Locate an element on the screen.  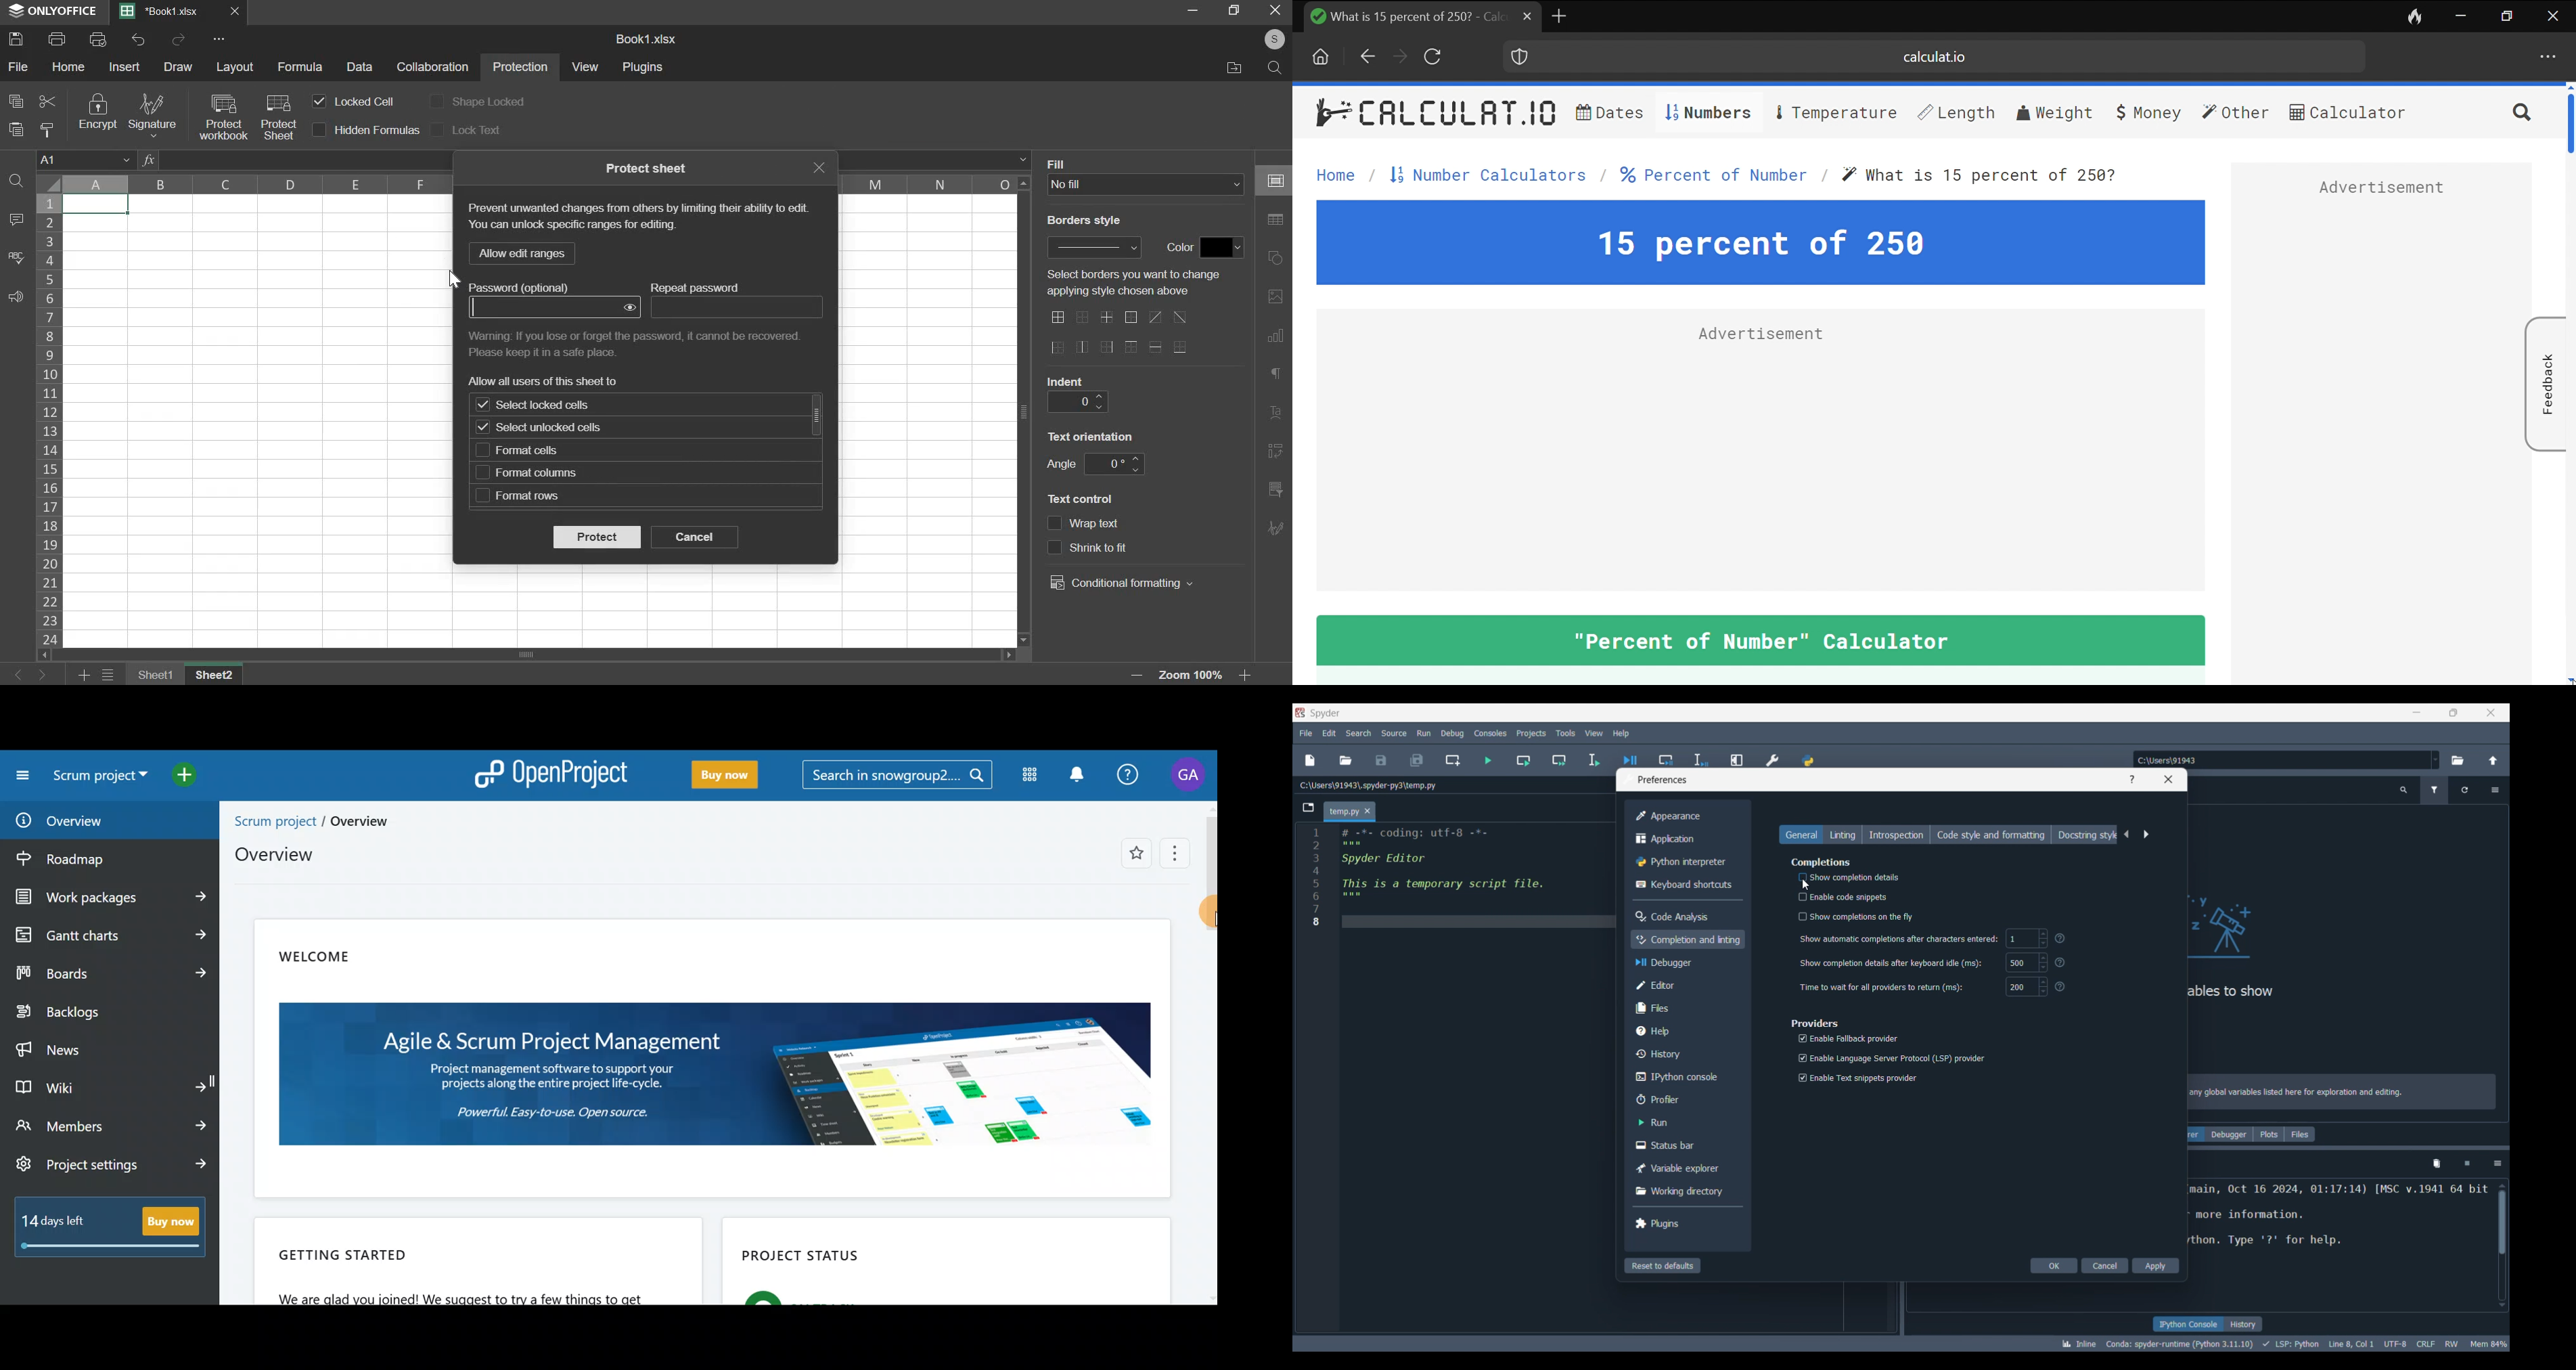
text is located at coordinates (637, 219).